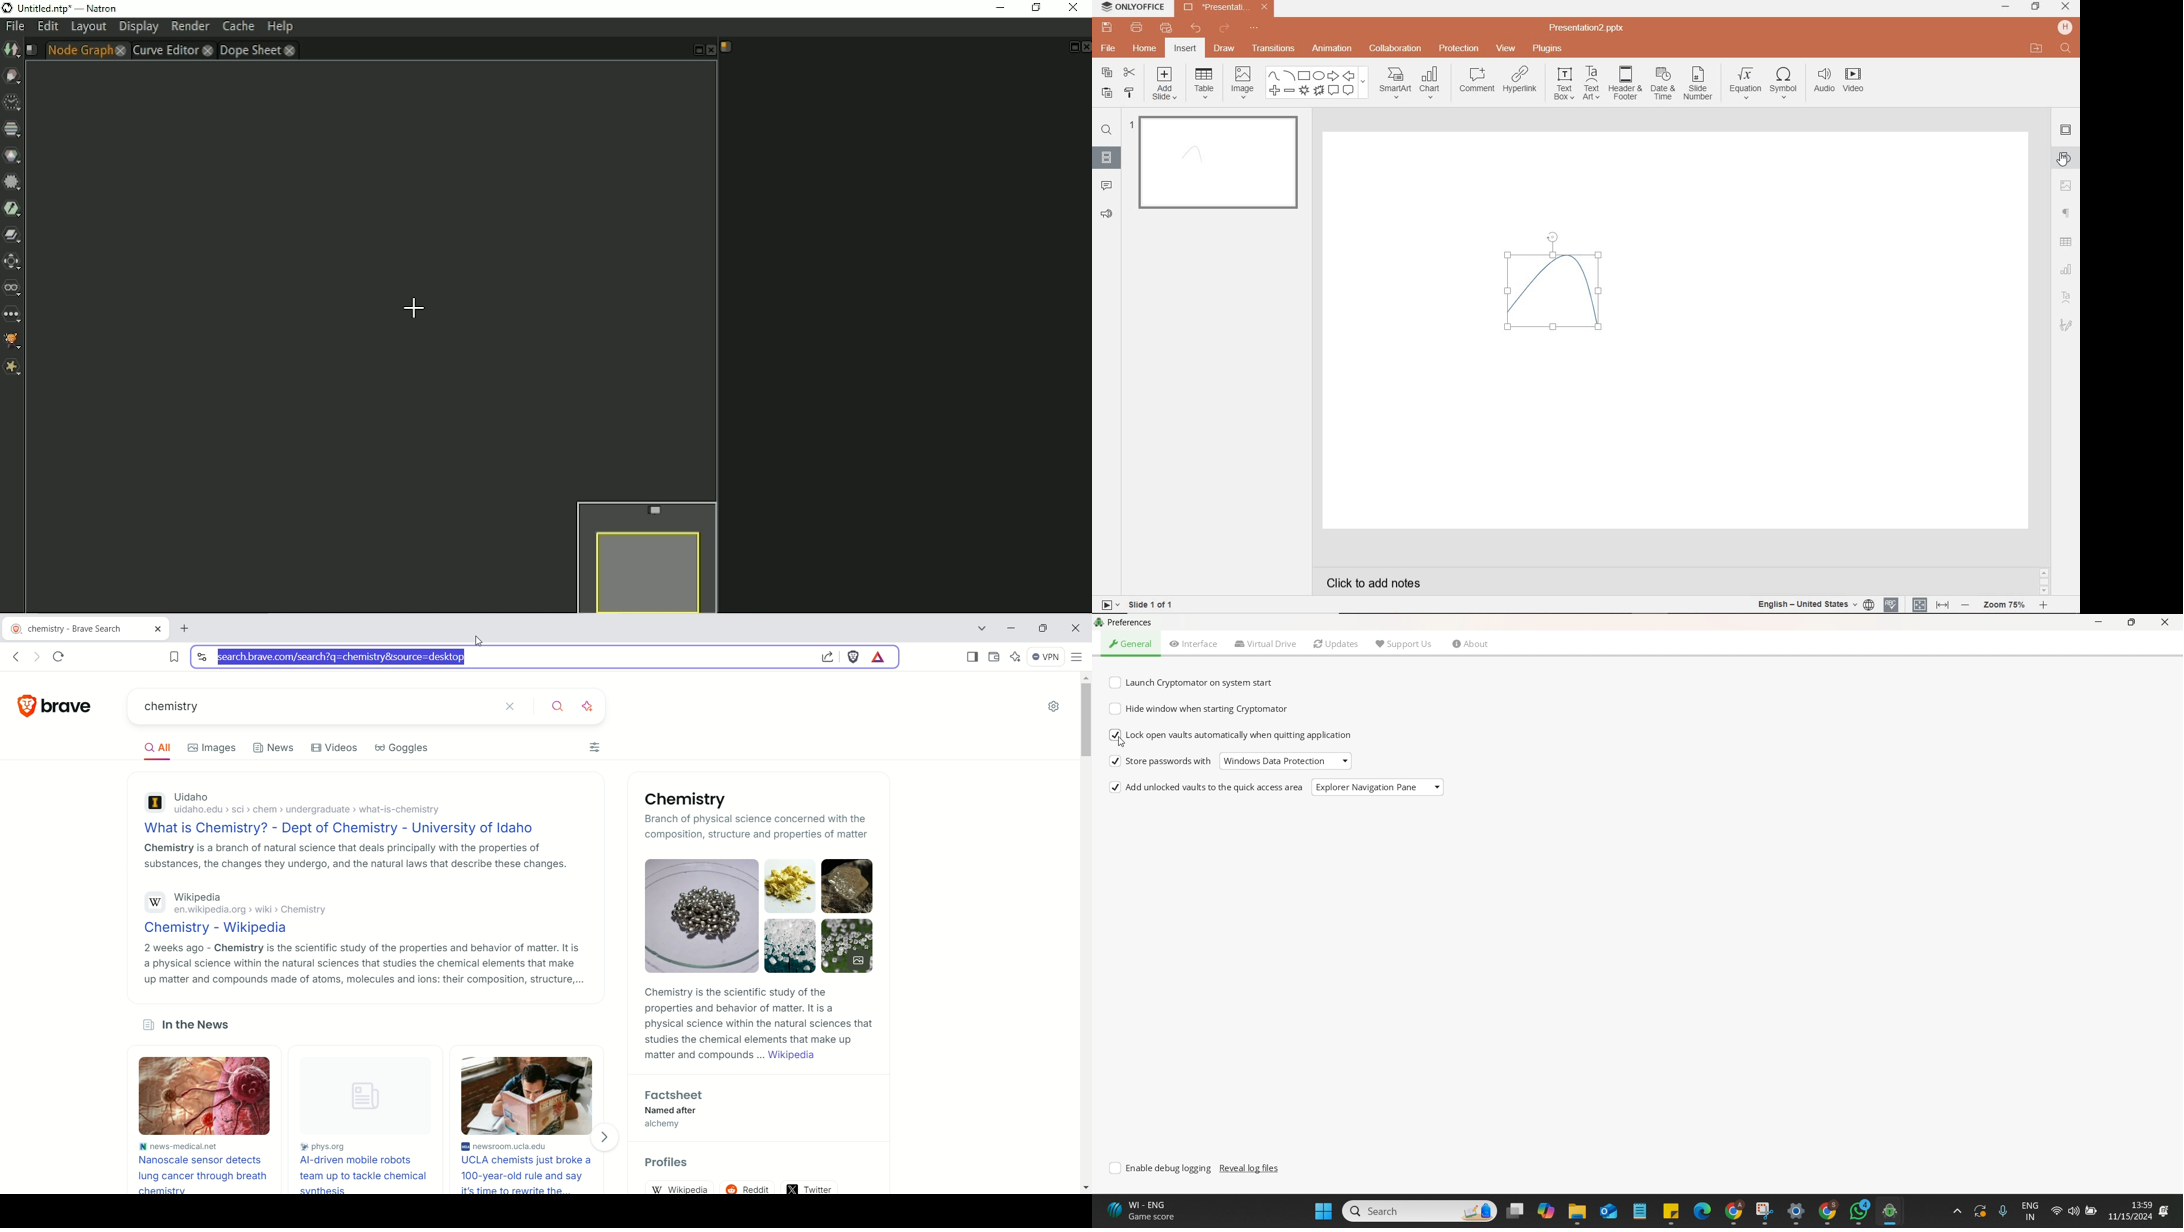 The height and width of the screenshot is (1232, 2184). What do you see at coordinates (1475, 82) in the screenshot?
I see `COMMENT` at bounding box center [1475, 82].